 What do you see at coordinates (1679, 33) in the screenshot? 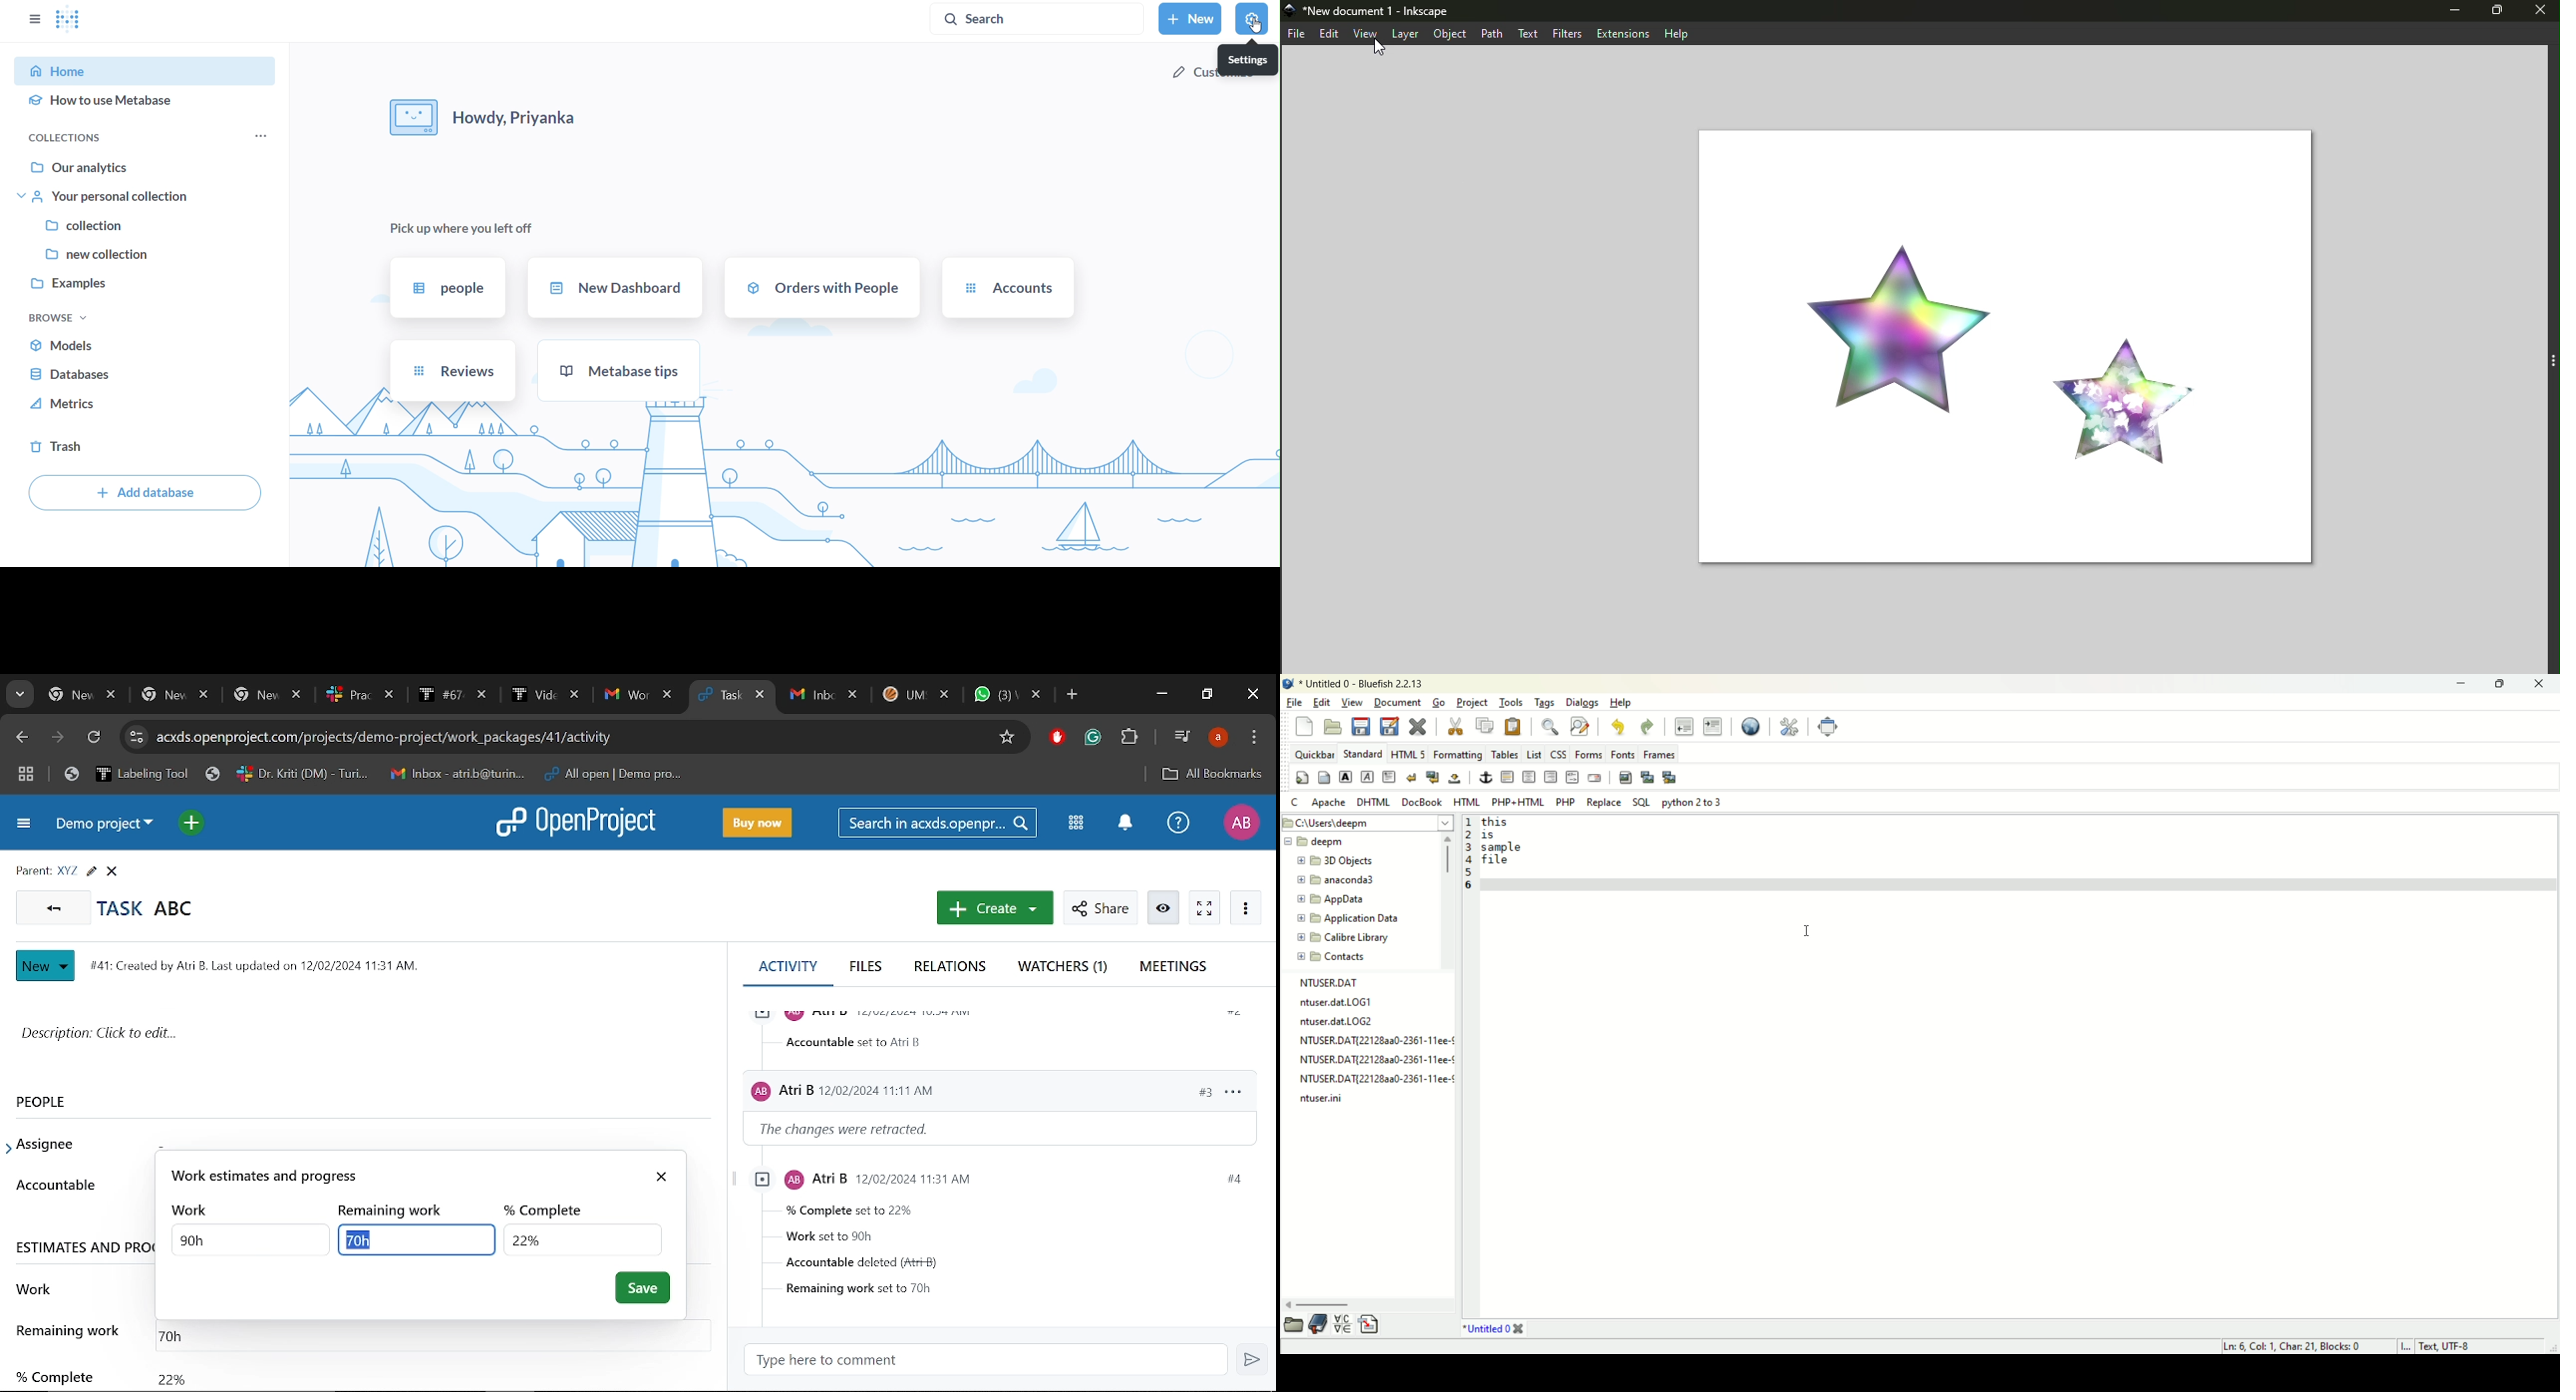
I see `Help` at bounding box center [1679, 33].